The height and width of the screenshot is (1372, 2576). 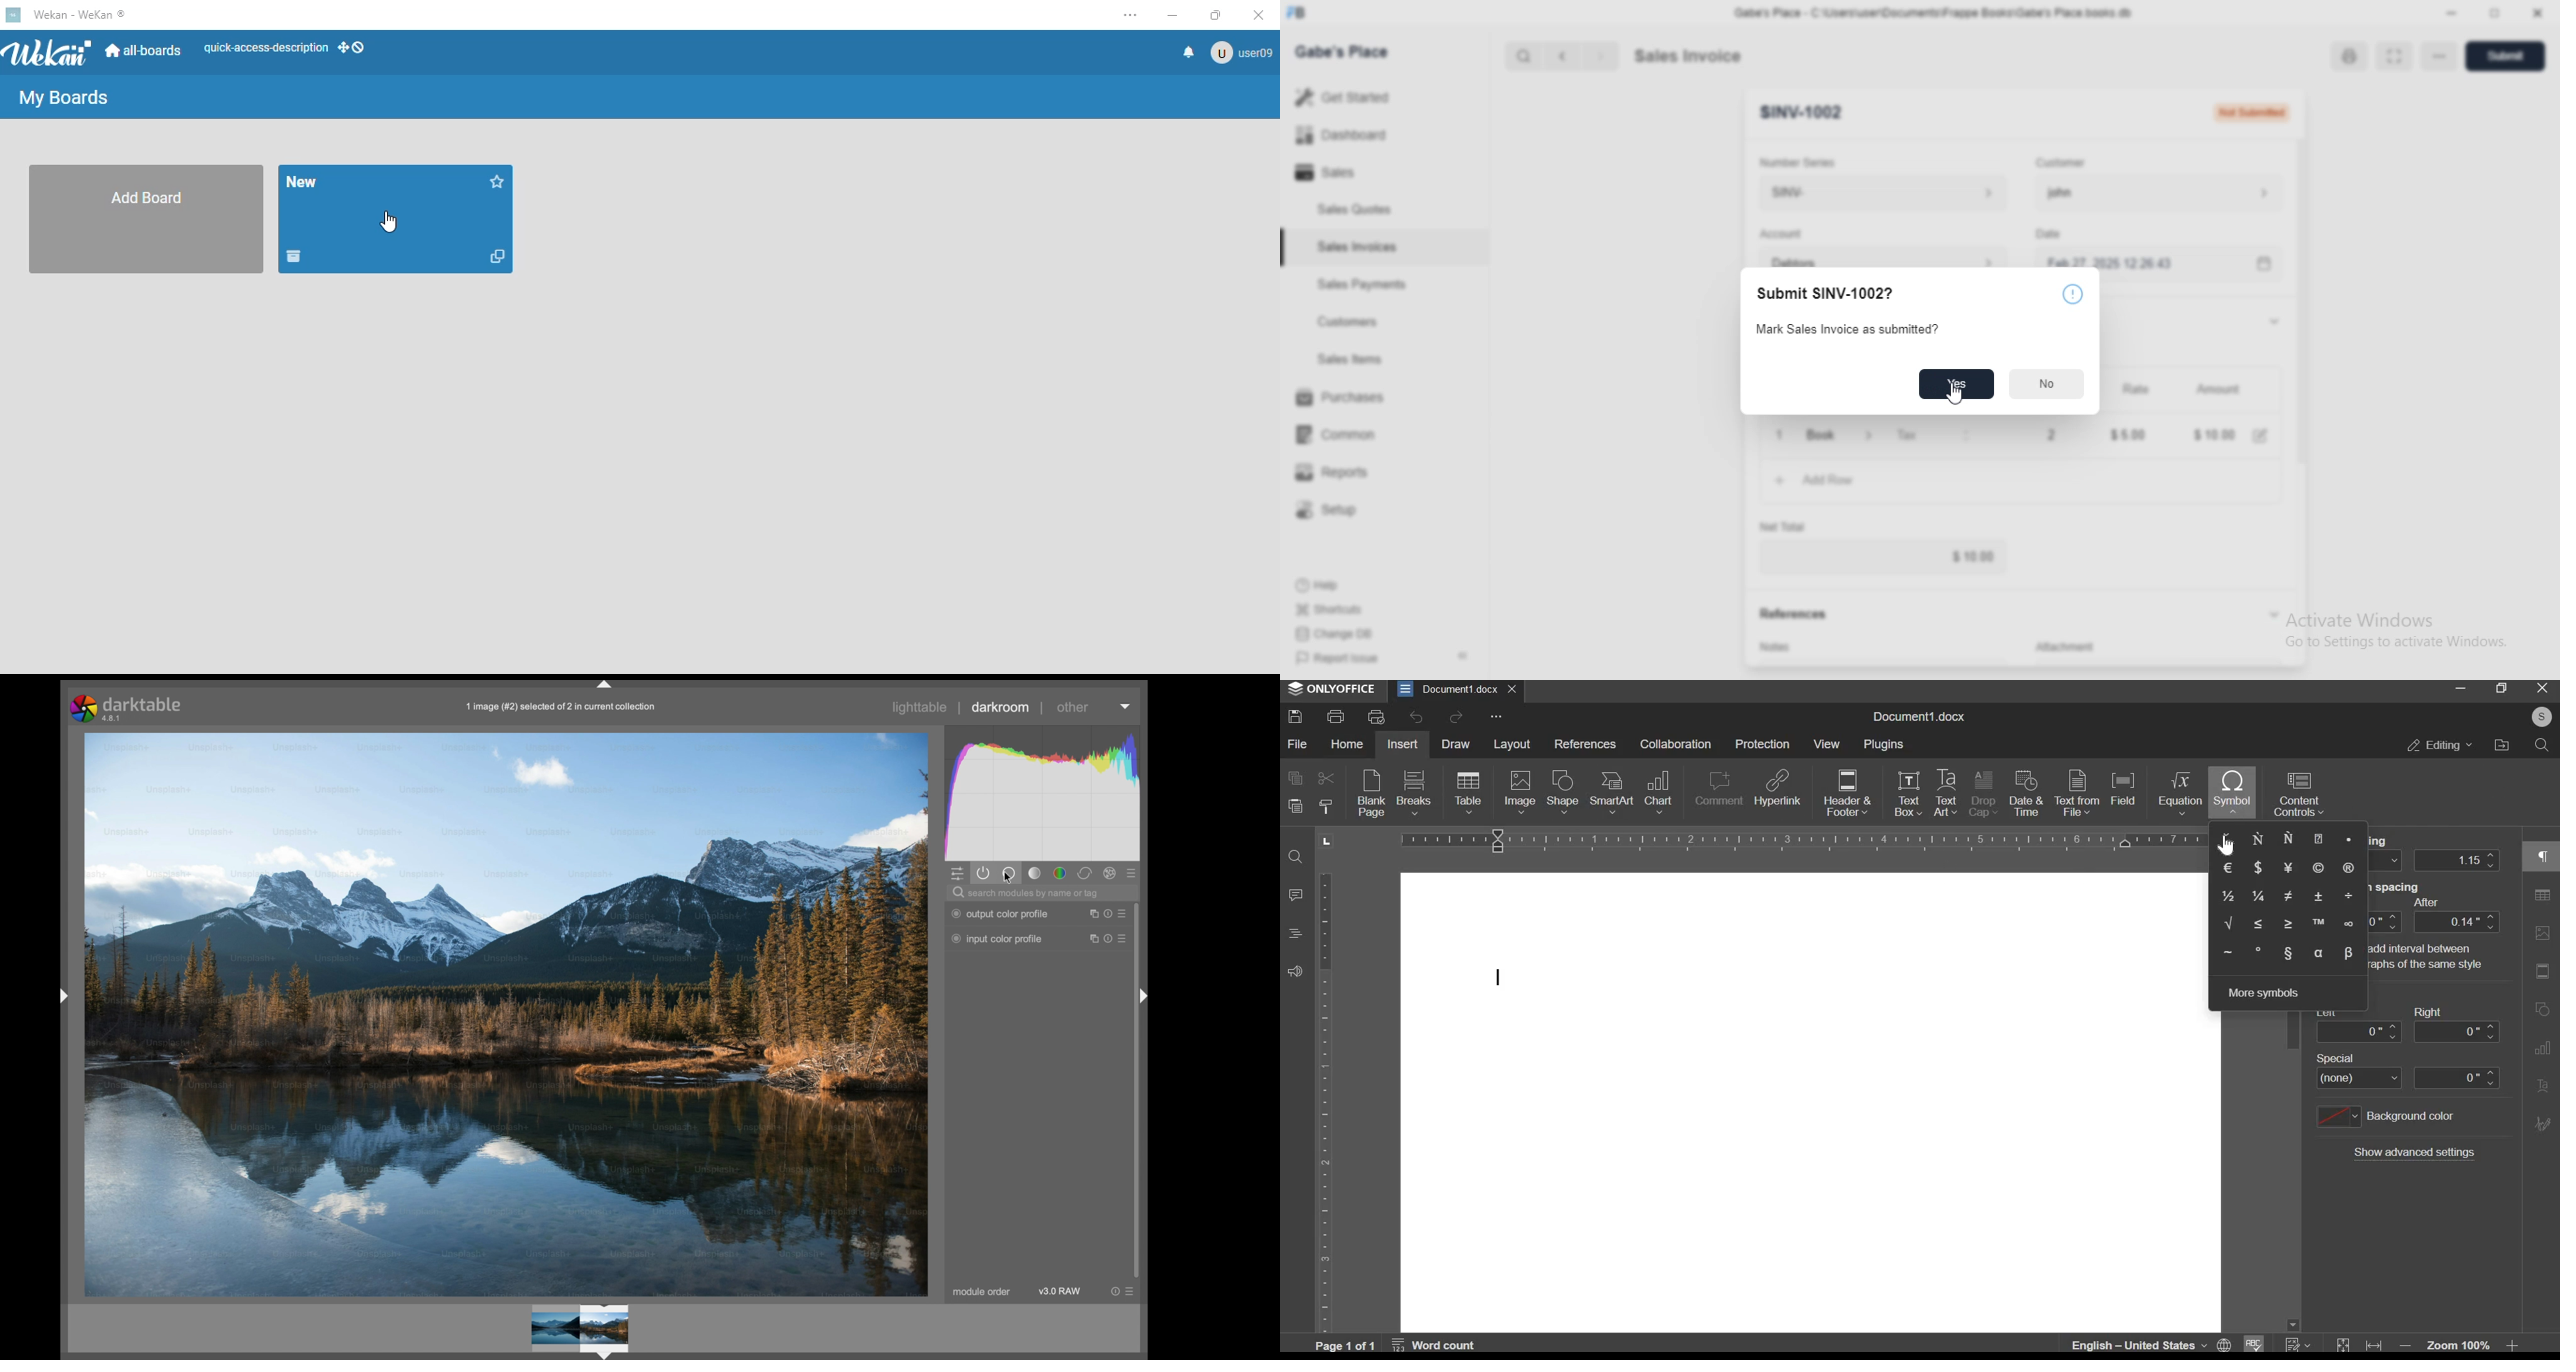 What do you see at coordinates (1144, 997) in the screenshot?
I see `drag handle` at bounding box center [1144, 997].